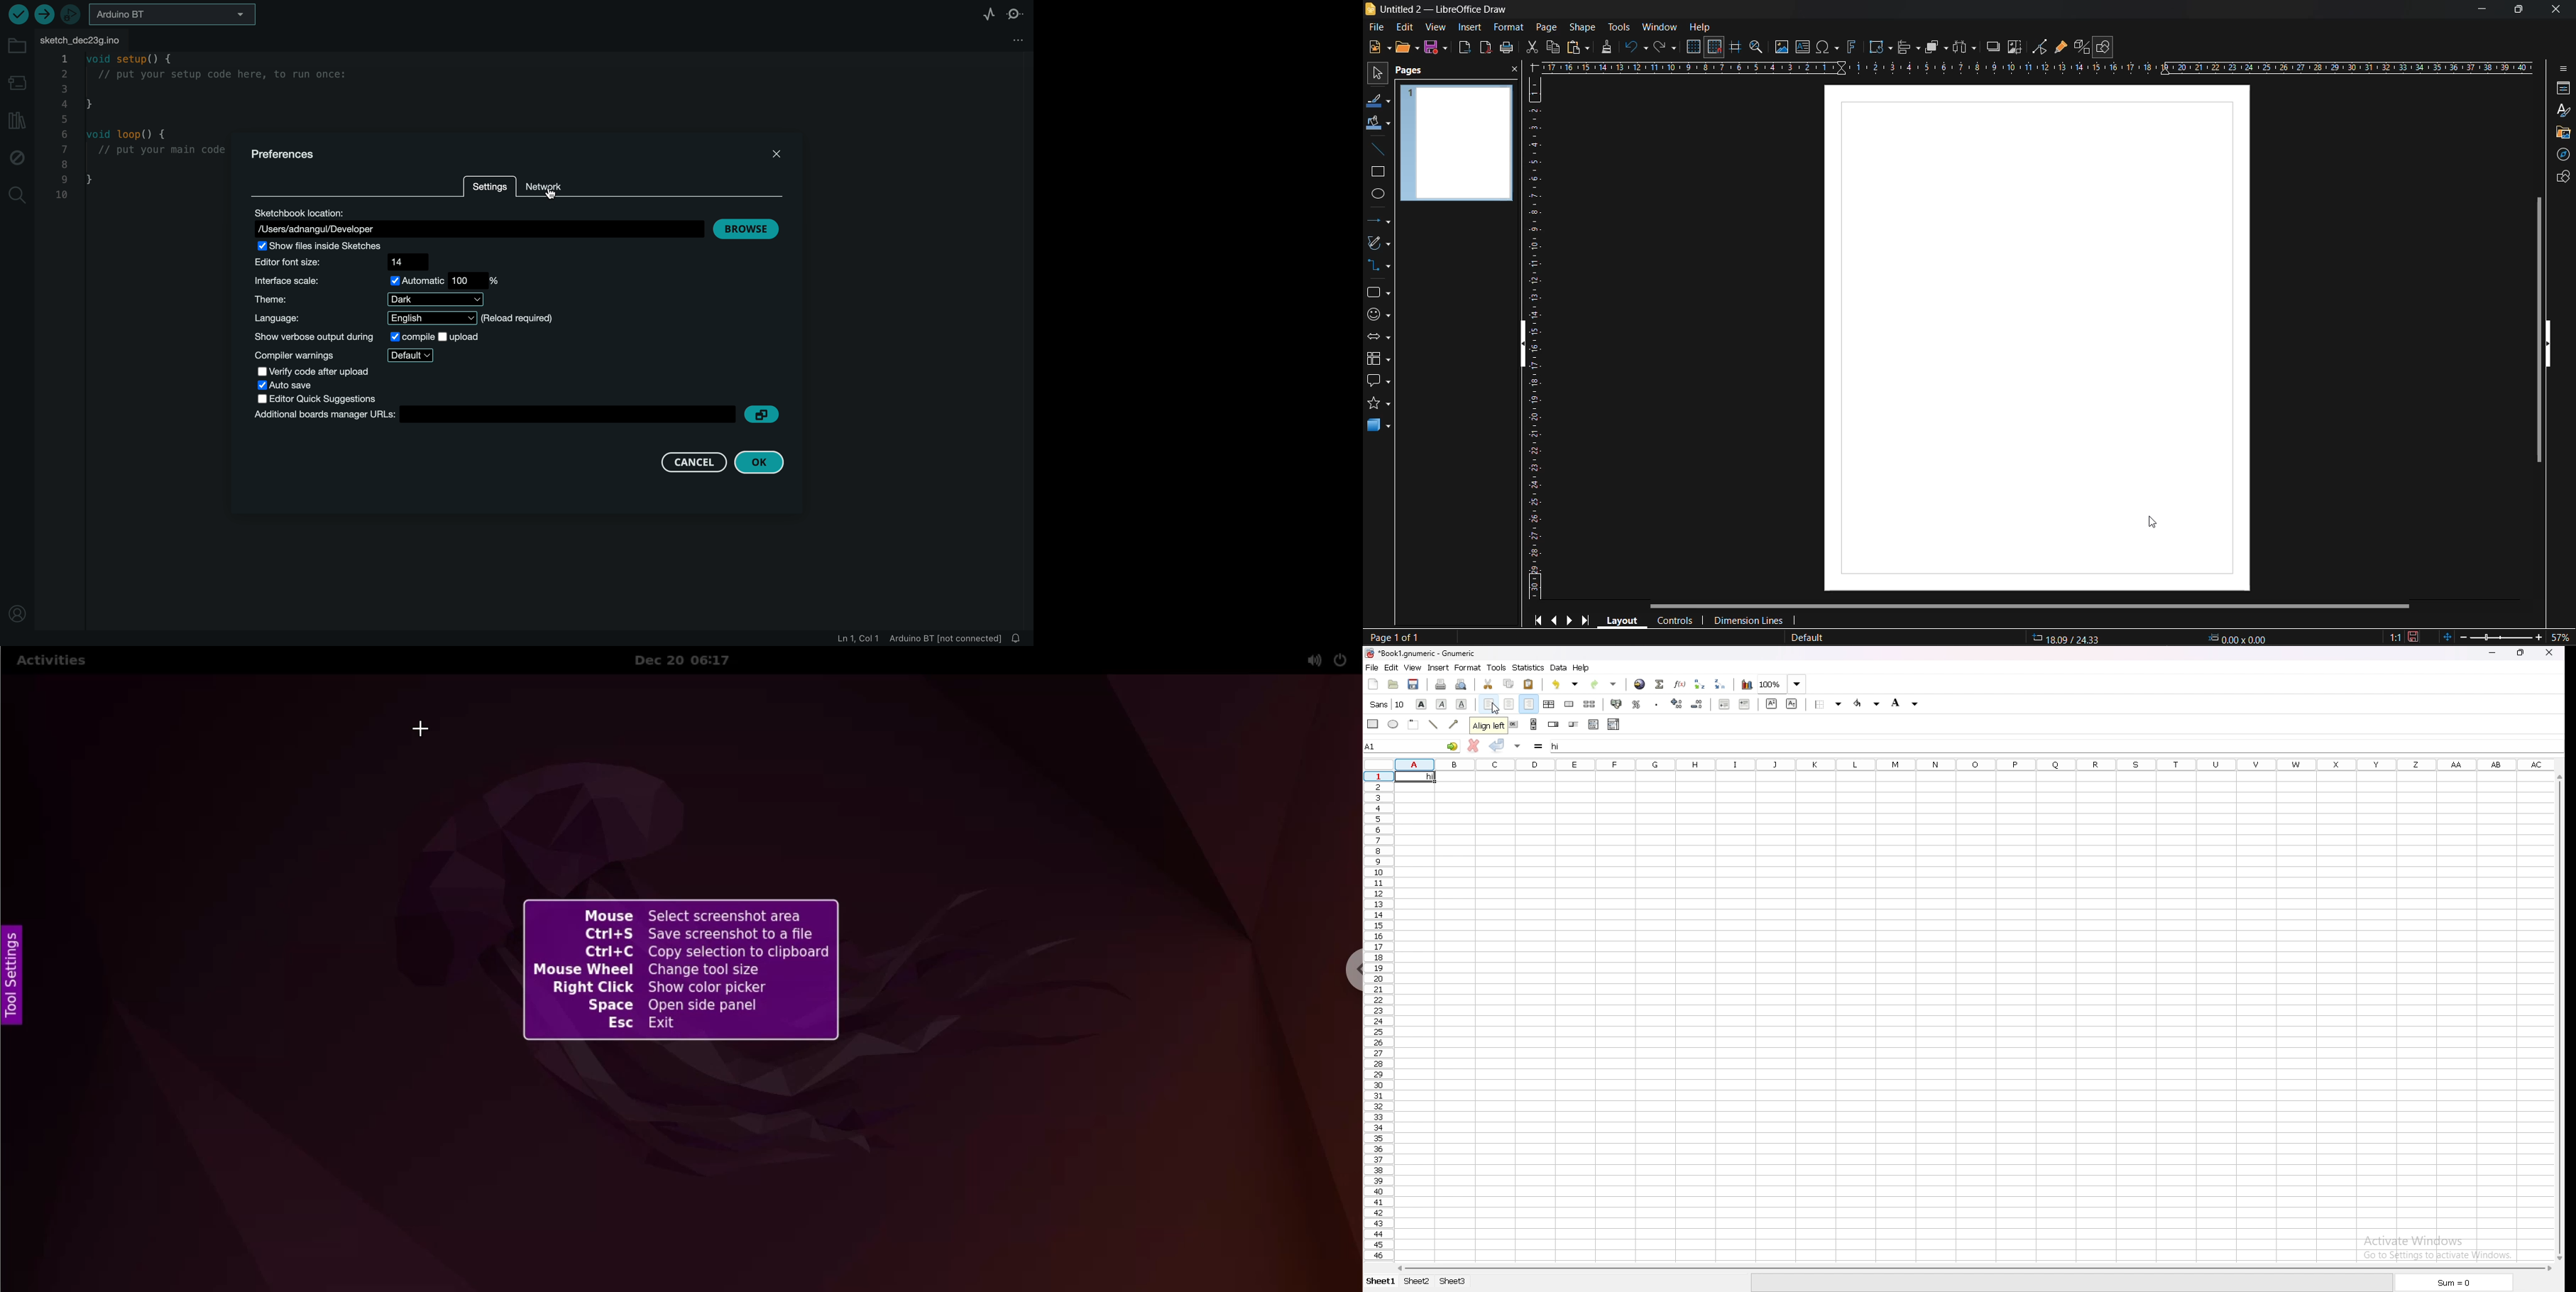  I want to click on font, so click(1387, 704).